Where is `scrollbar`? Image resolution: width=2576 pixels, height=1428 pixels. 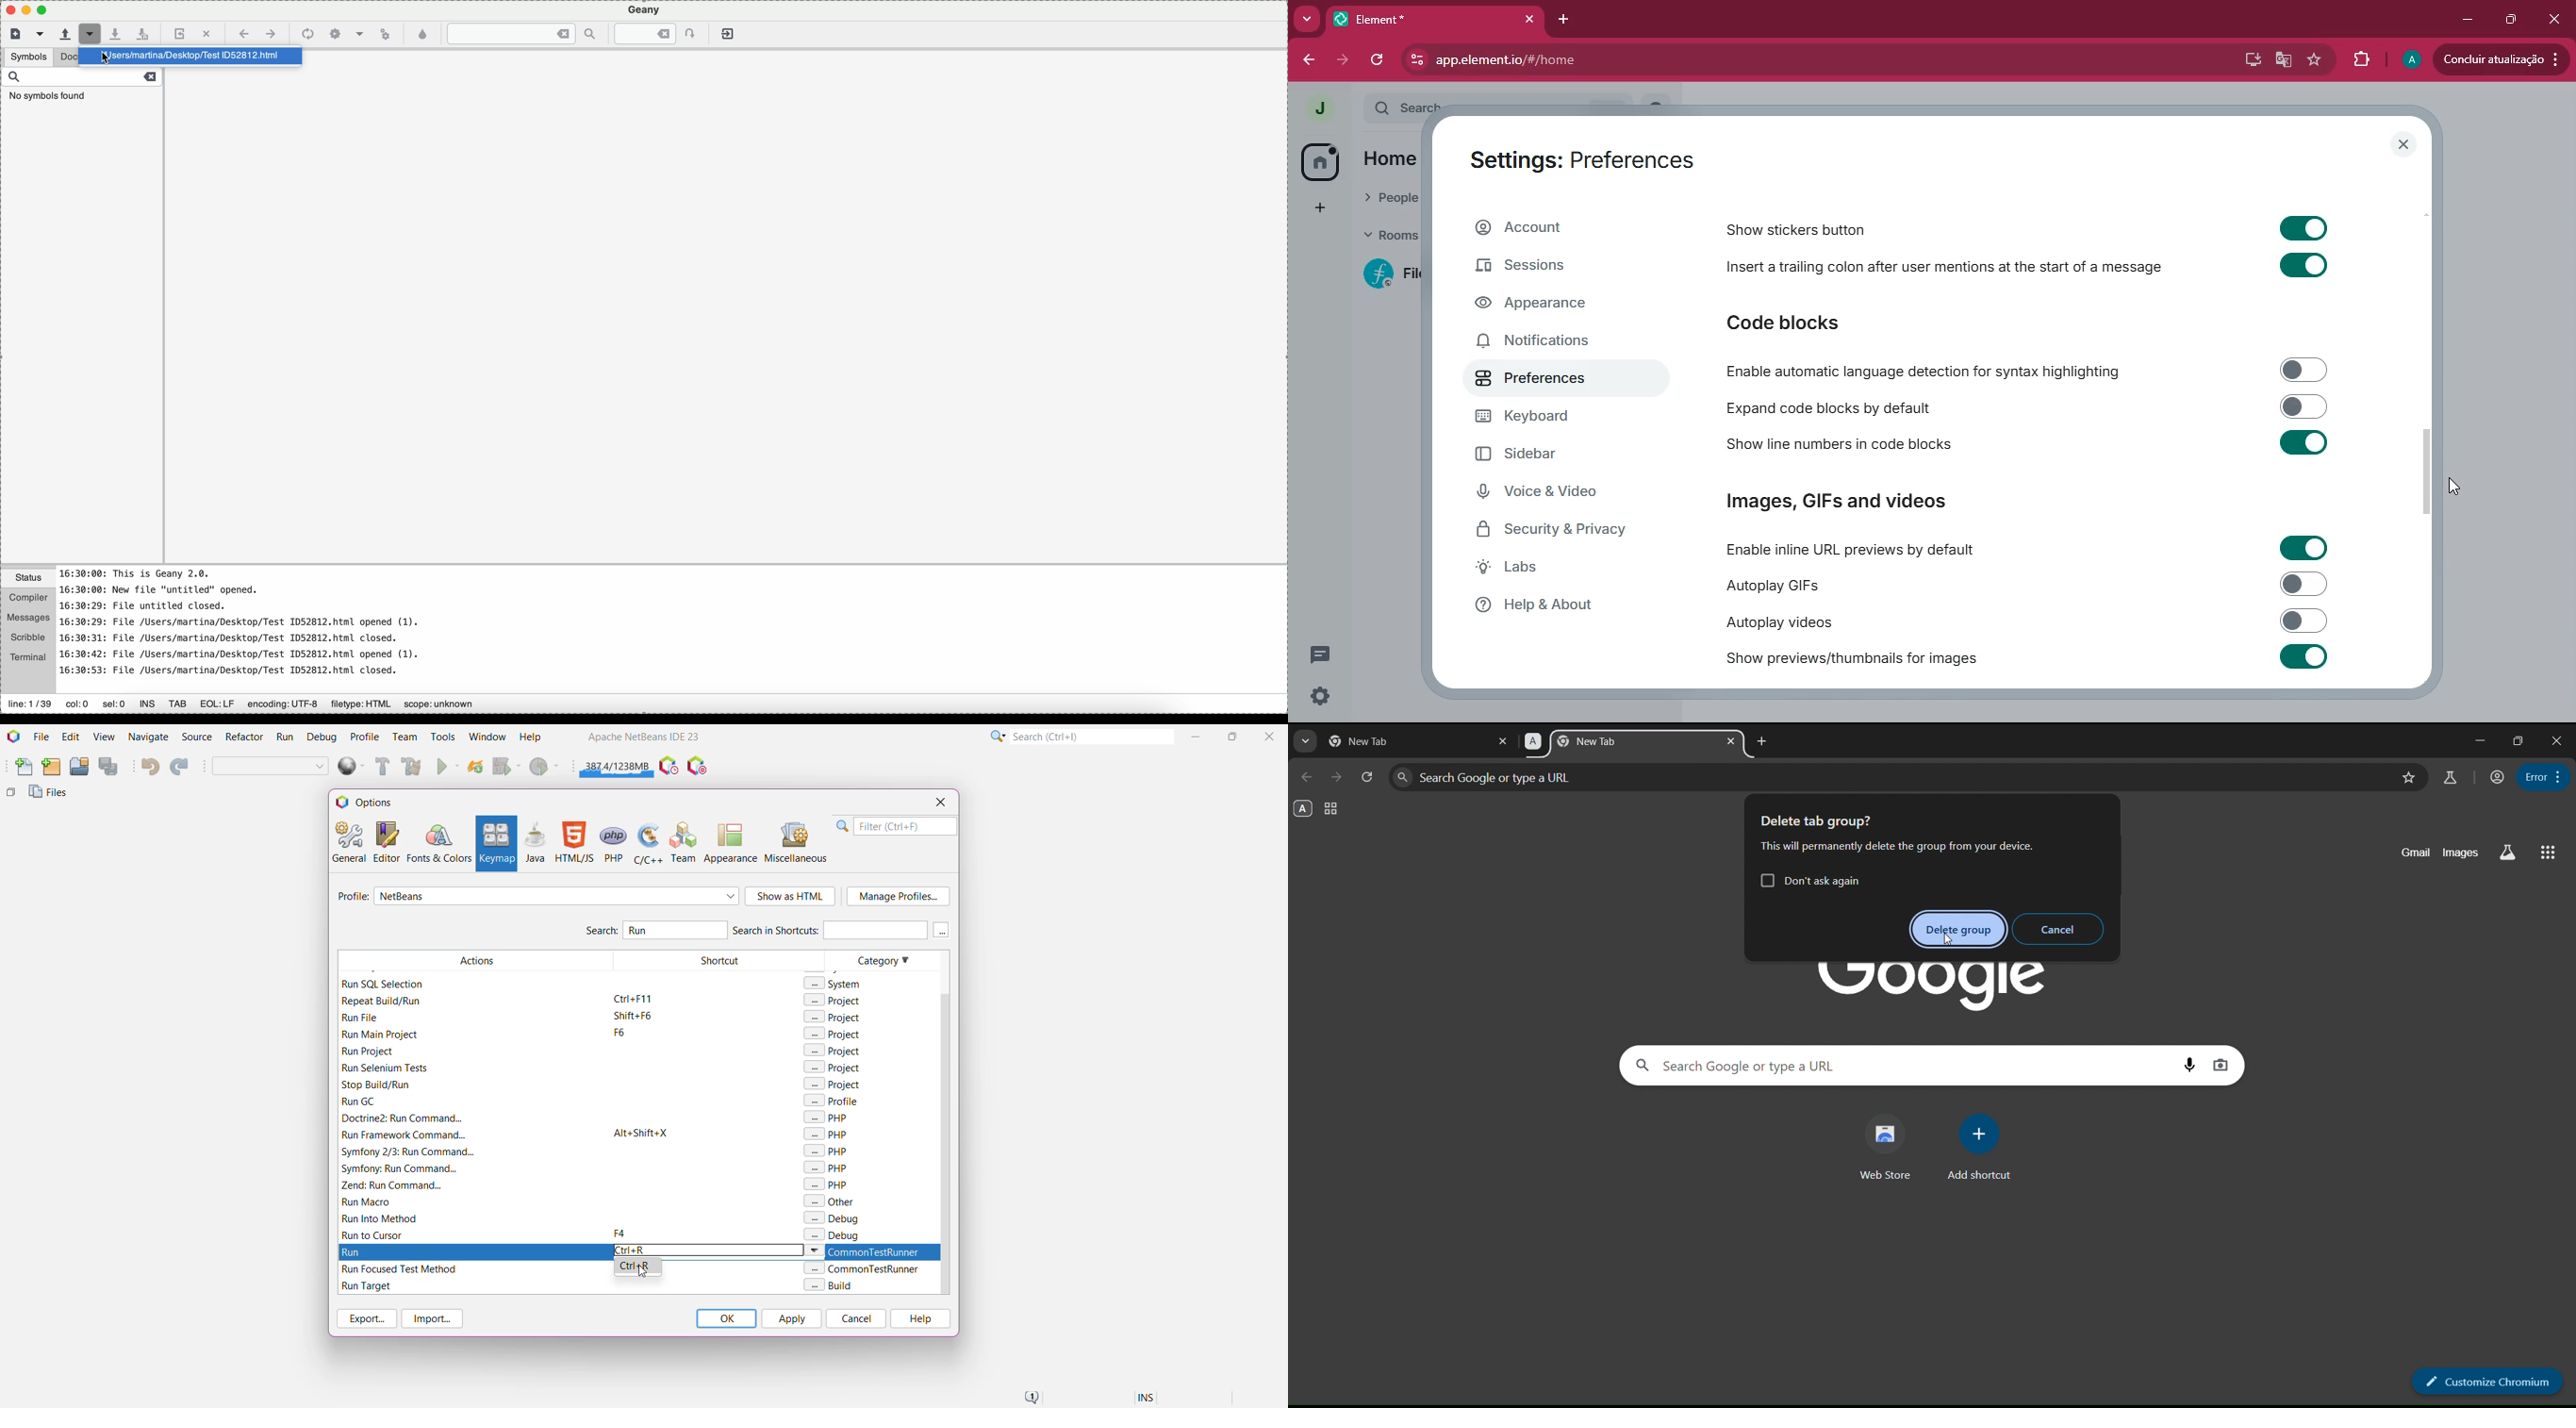 scrollbar is located at coordinates (2426, 471).